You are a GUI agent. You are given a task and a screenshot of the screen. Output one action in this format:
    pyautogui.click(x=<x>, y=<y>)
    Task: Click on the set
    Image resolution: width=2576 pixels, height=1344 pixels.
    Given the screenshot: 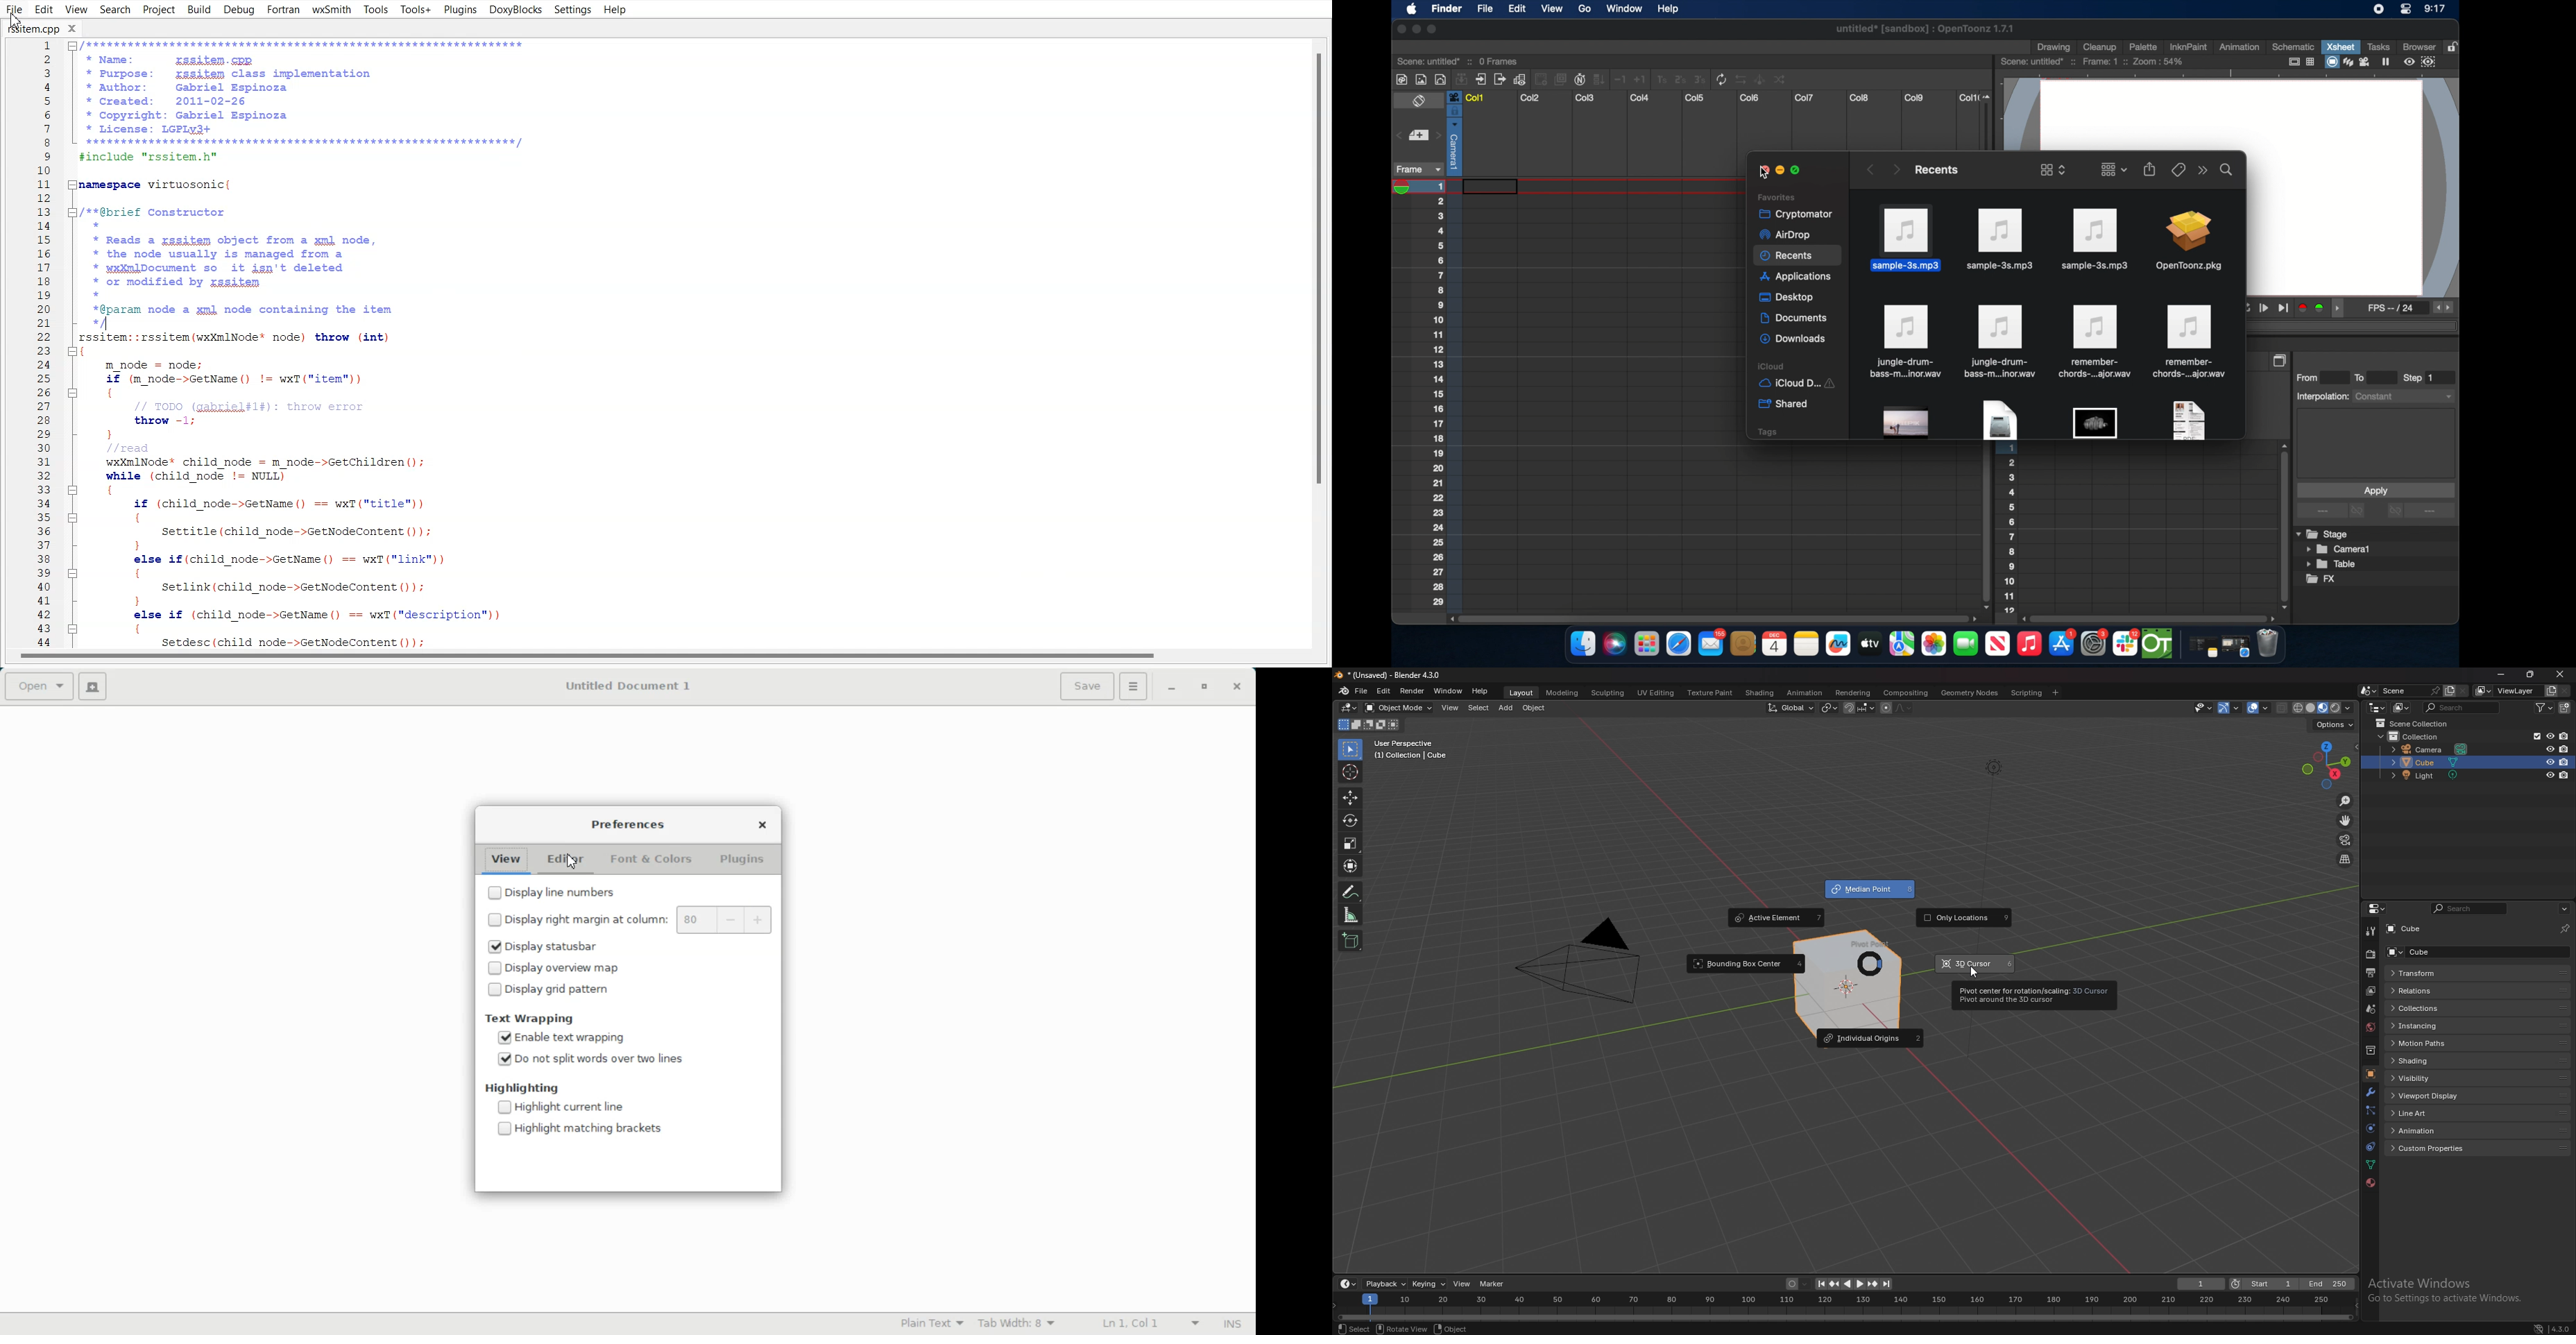 What is the action you would take?
    pyautogui.click(x=1417, y=136)
    